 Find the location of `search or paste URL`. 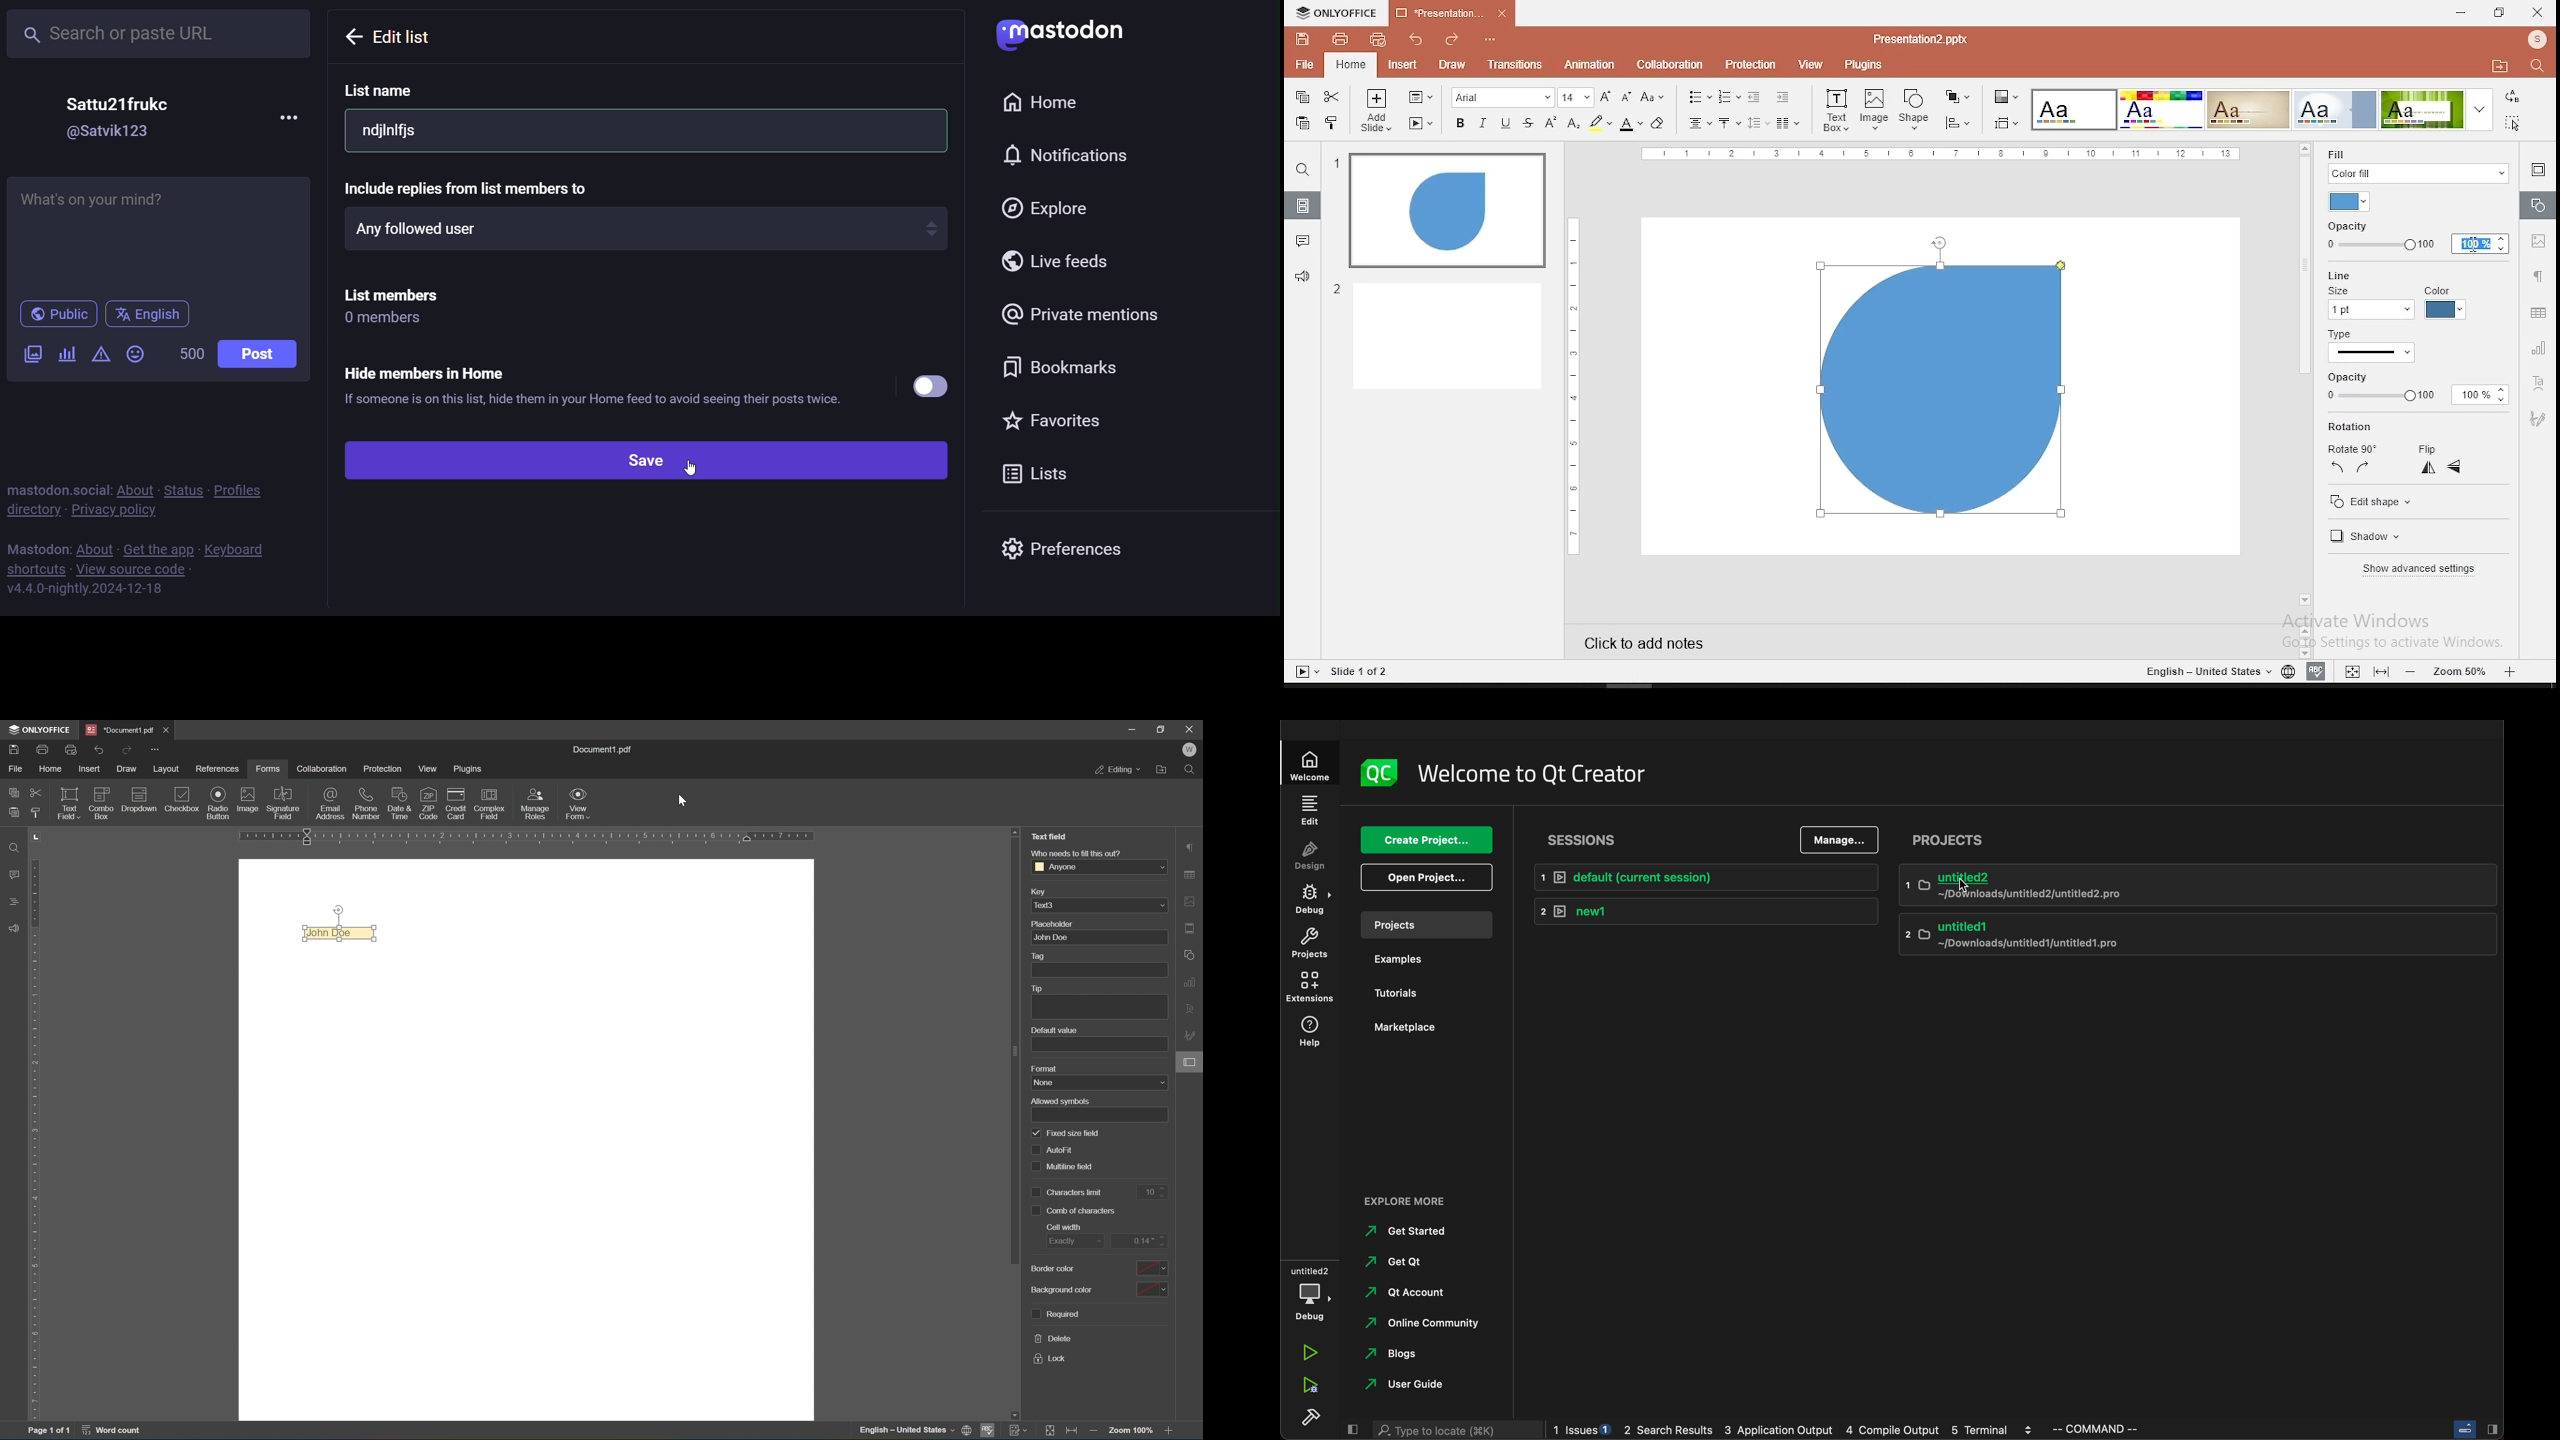

search or paste URL is located at coordinates (163, 31).